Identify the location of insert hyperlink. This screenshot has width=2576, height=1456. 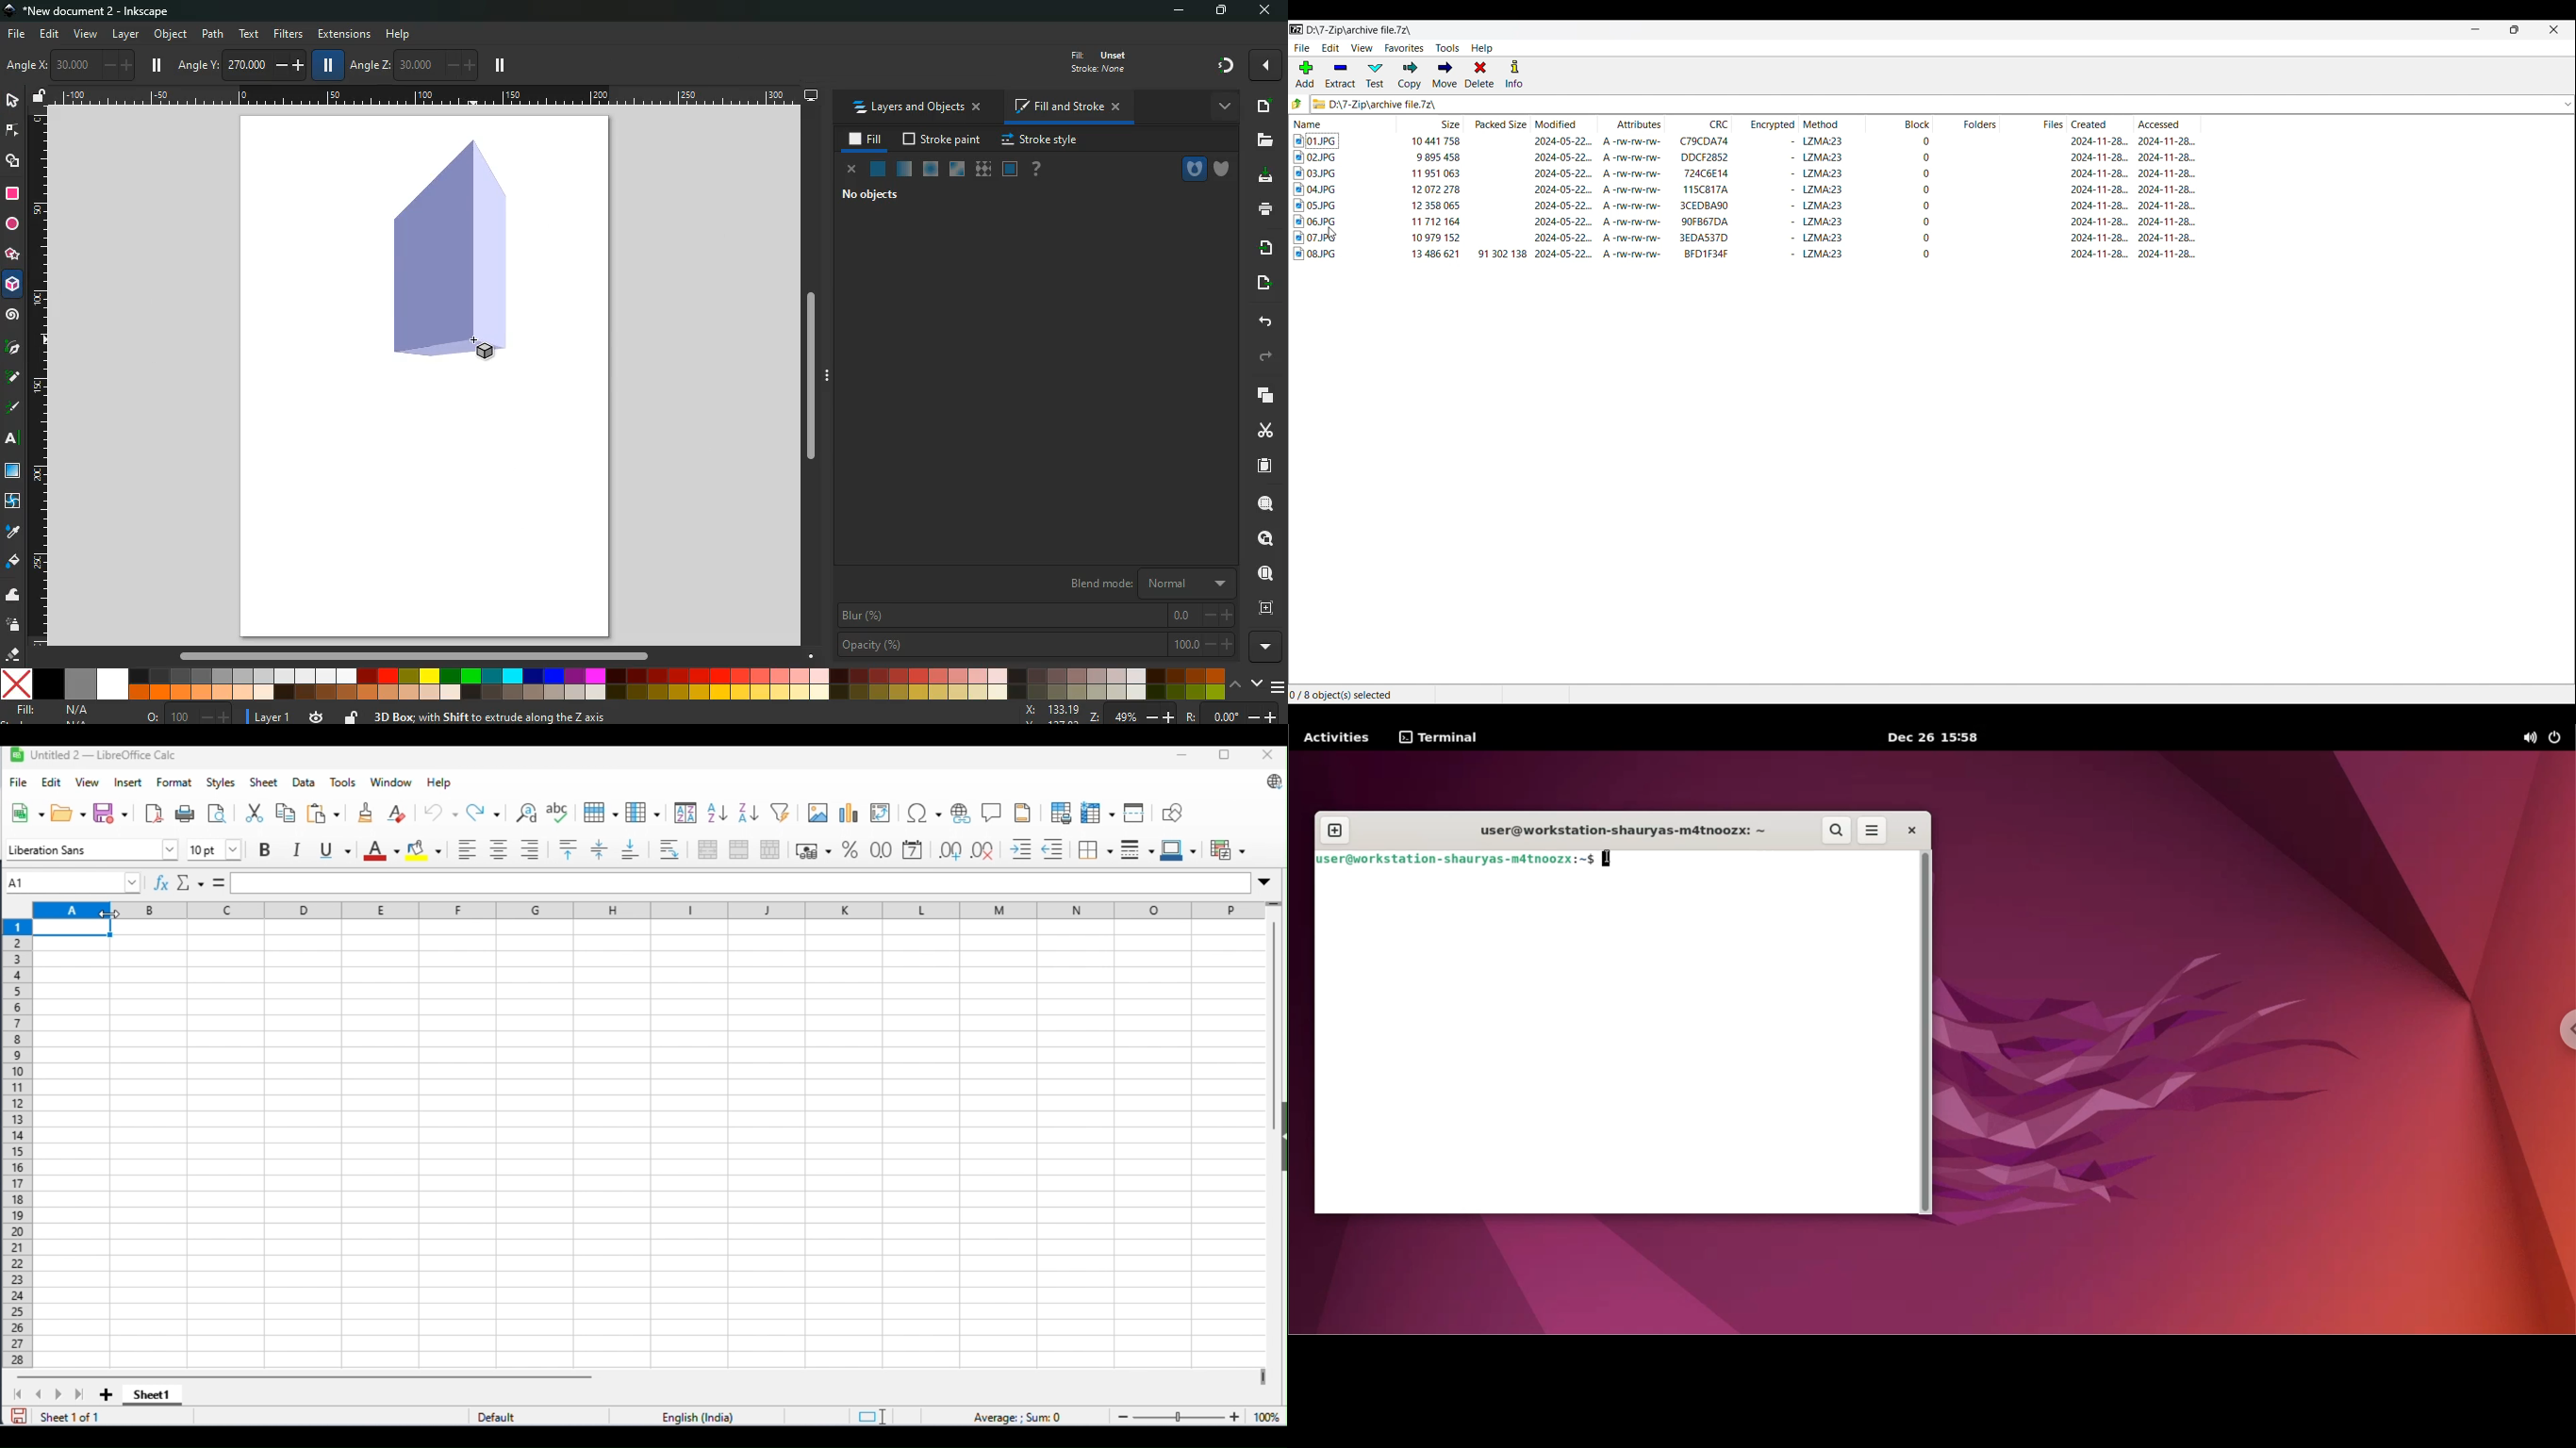
(992, 811).